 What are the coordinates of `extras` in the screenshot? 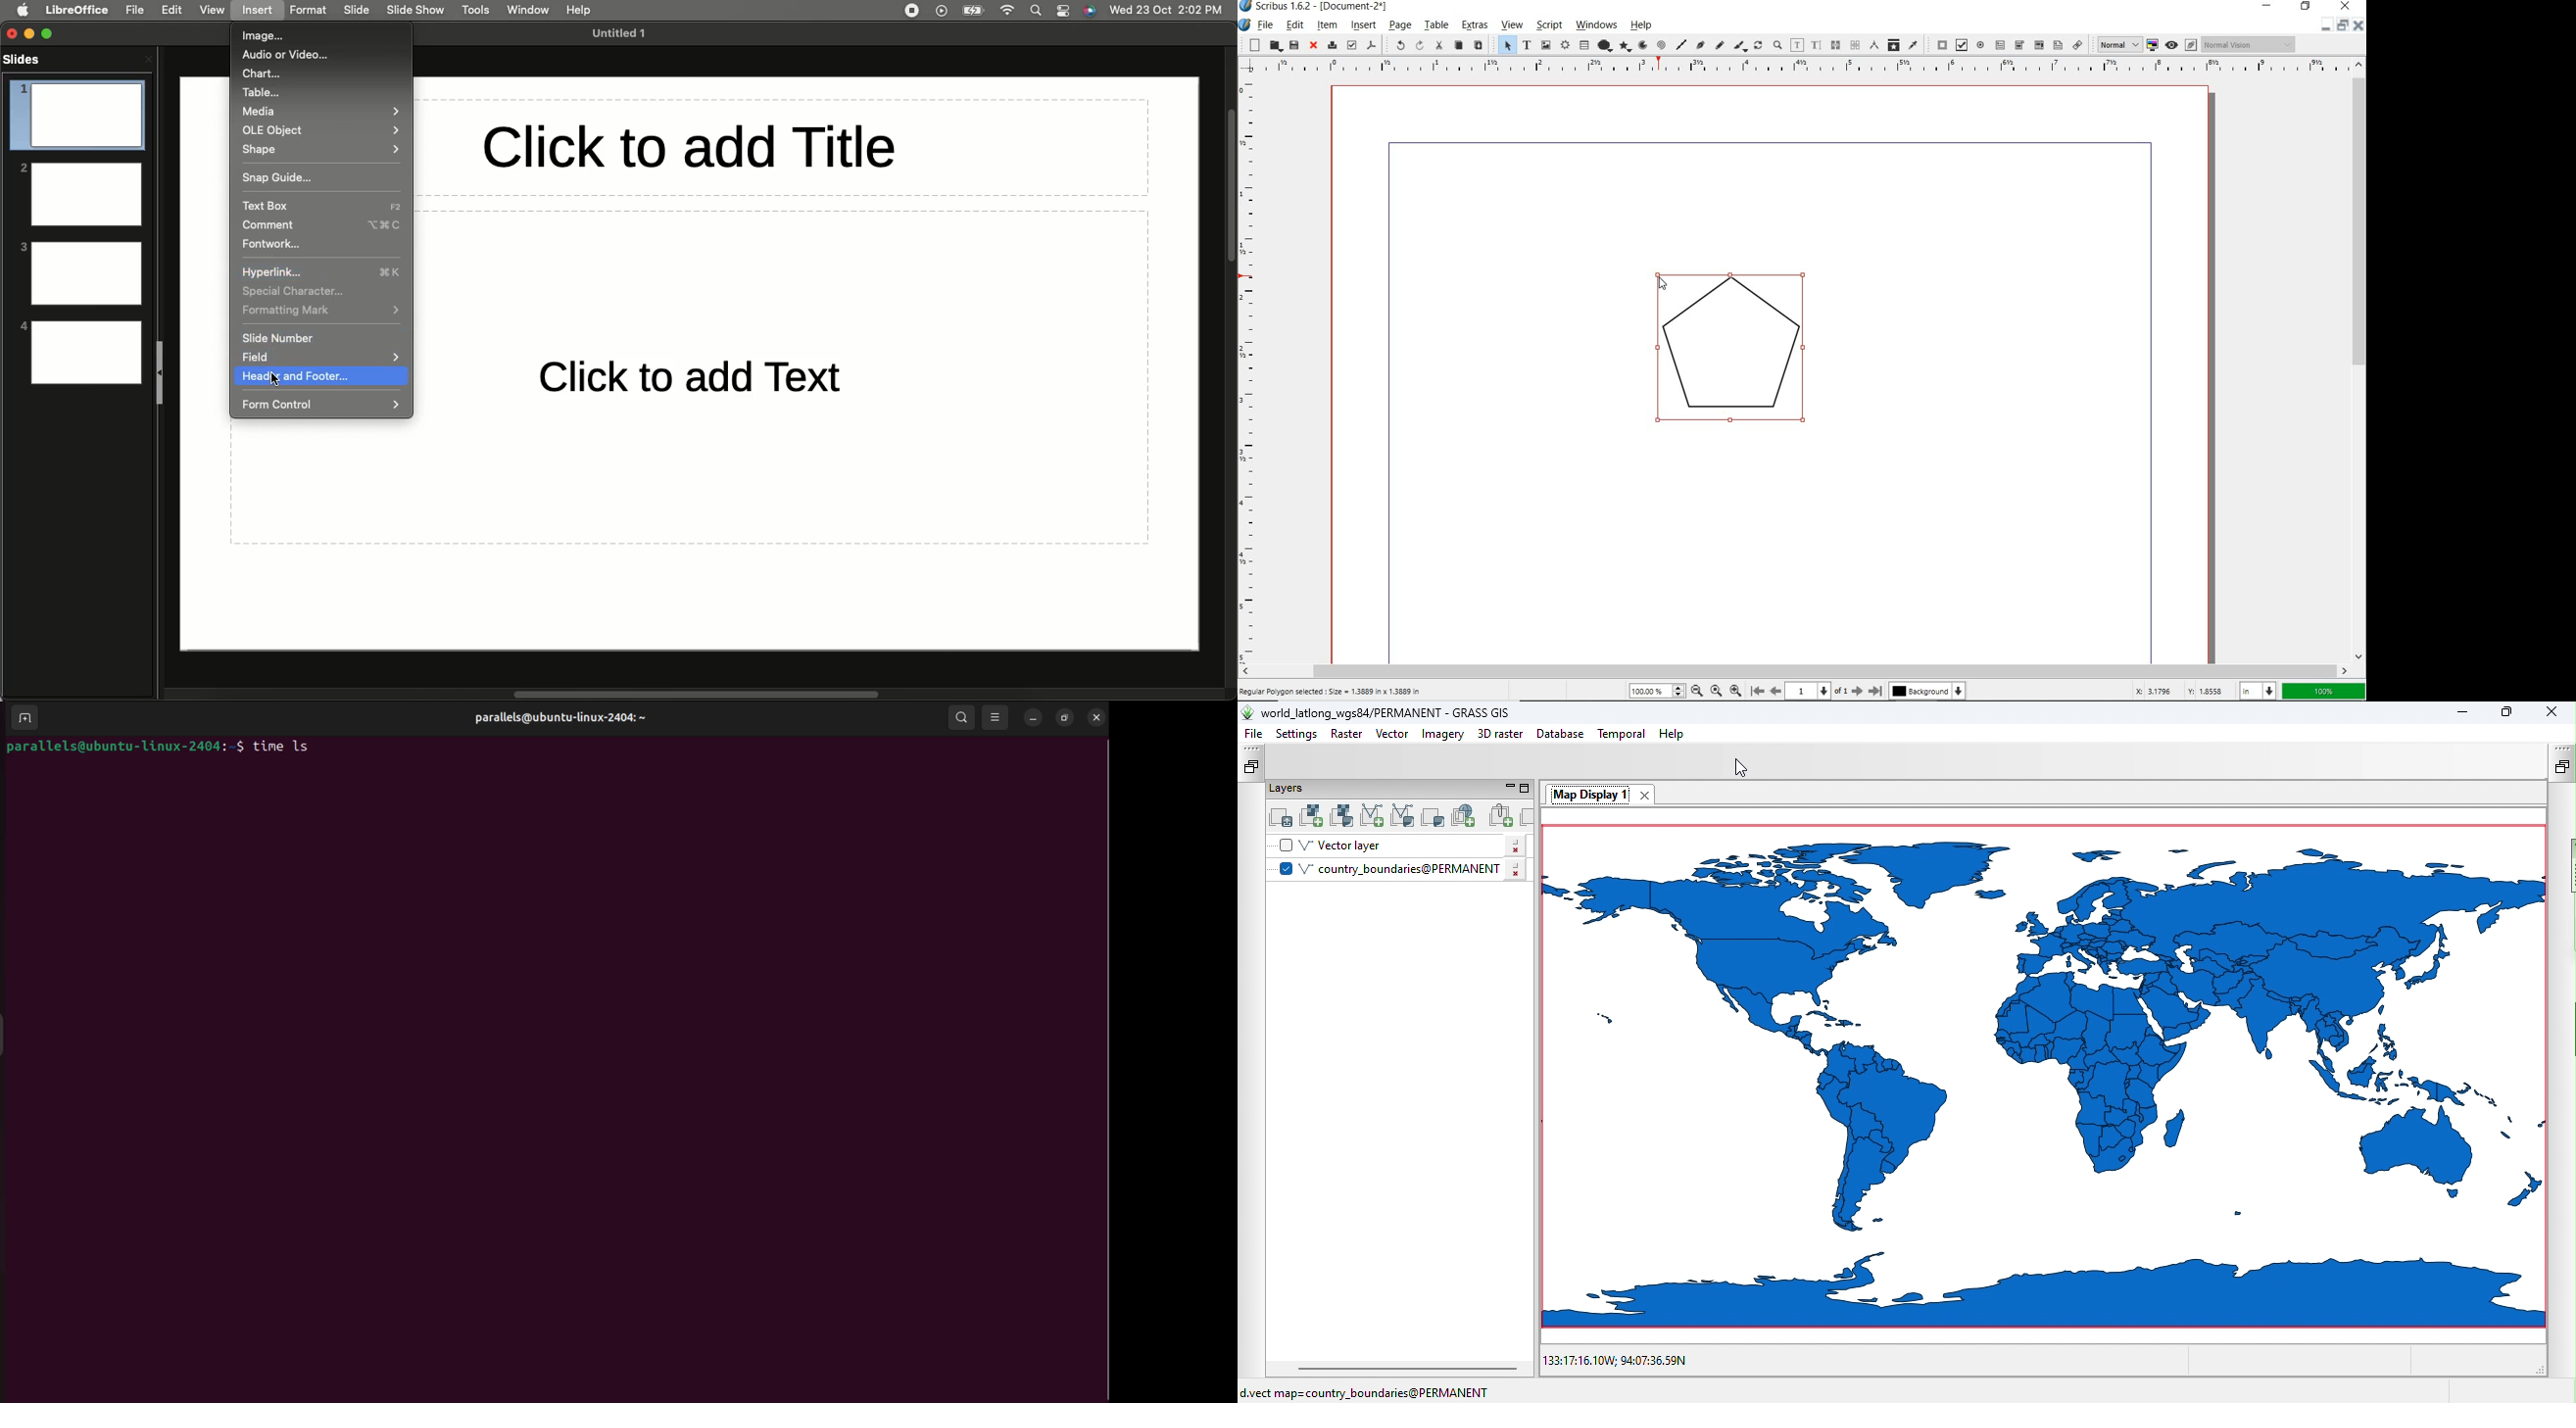 It's located at (1472, 25).